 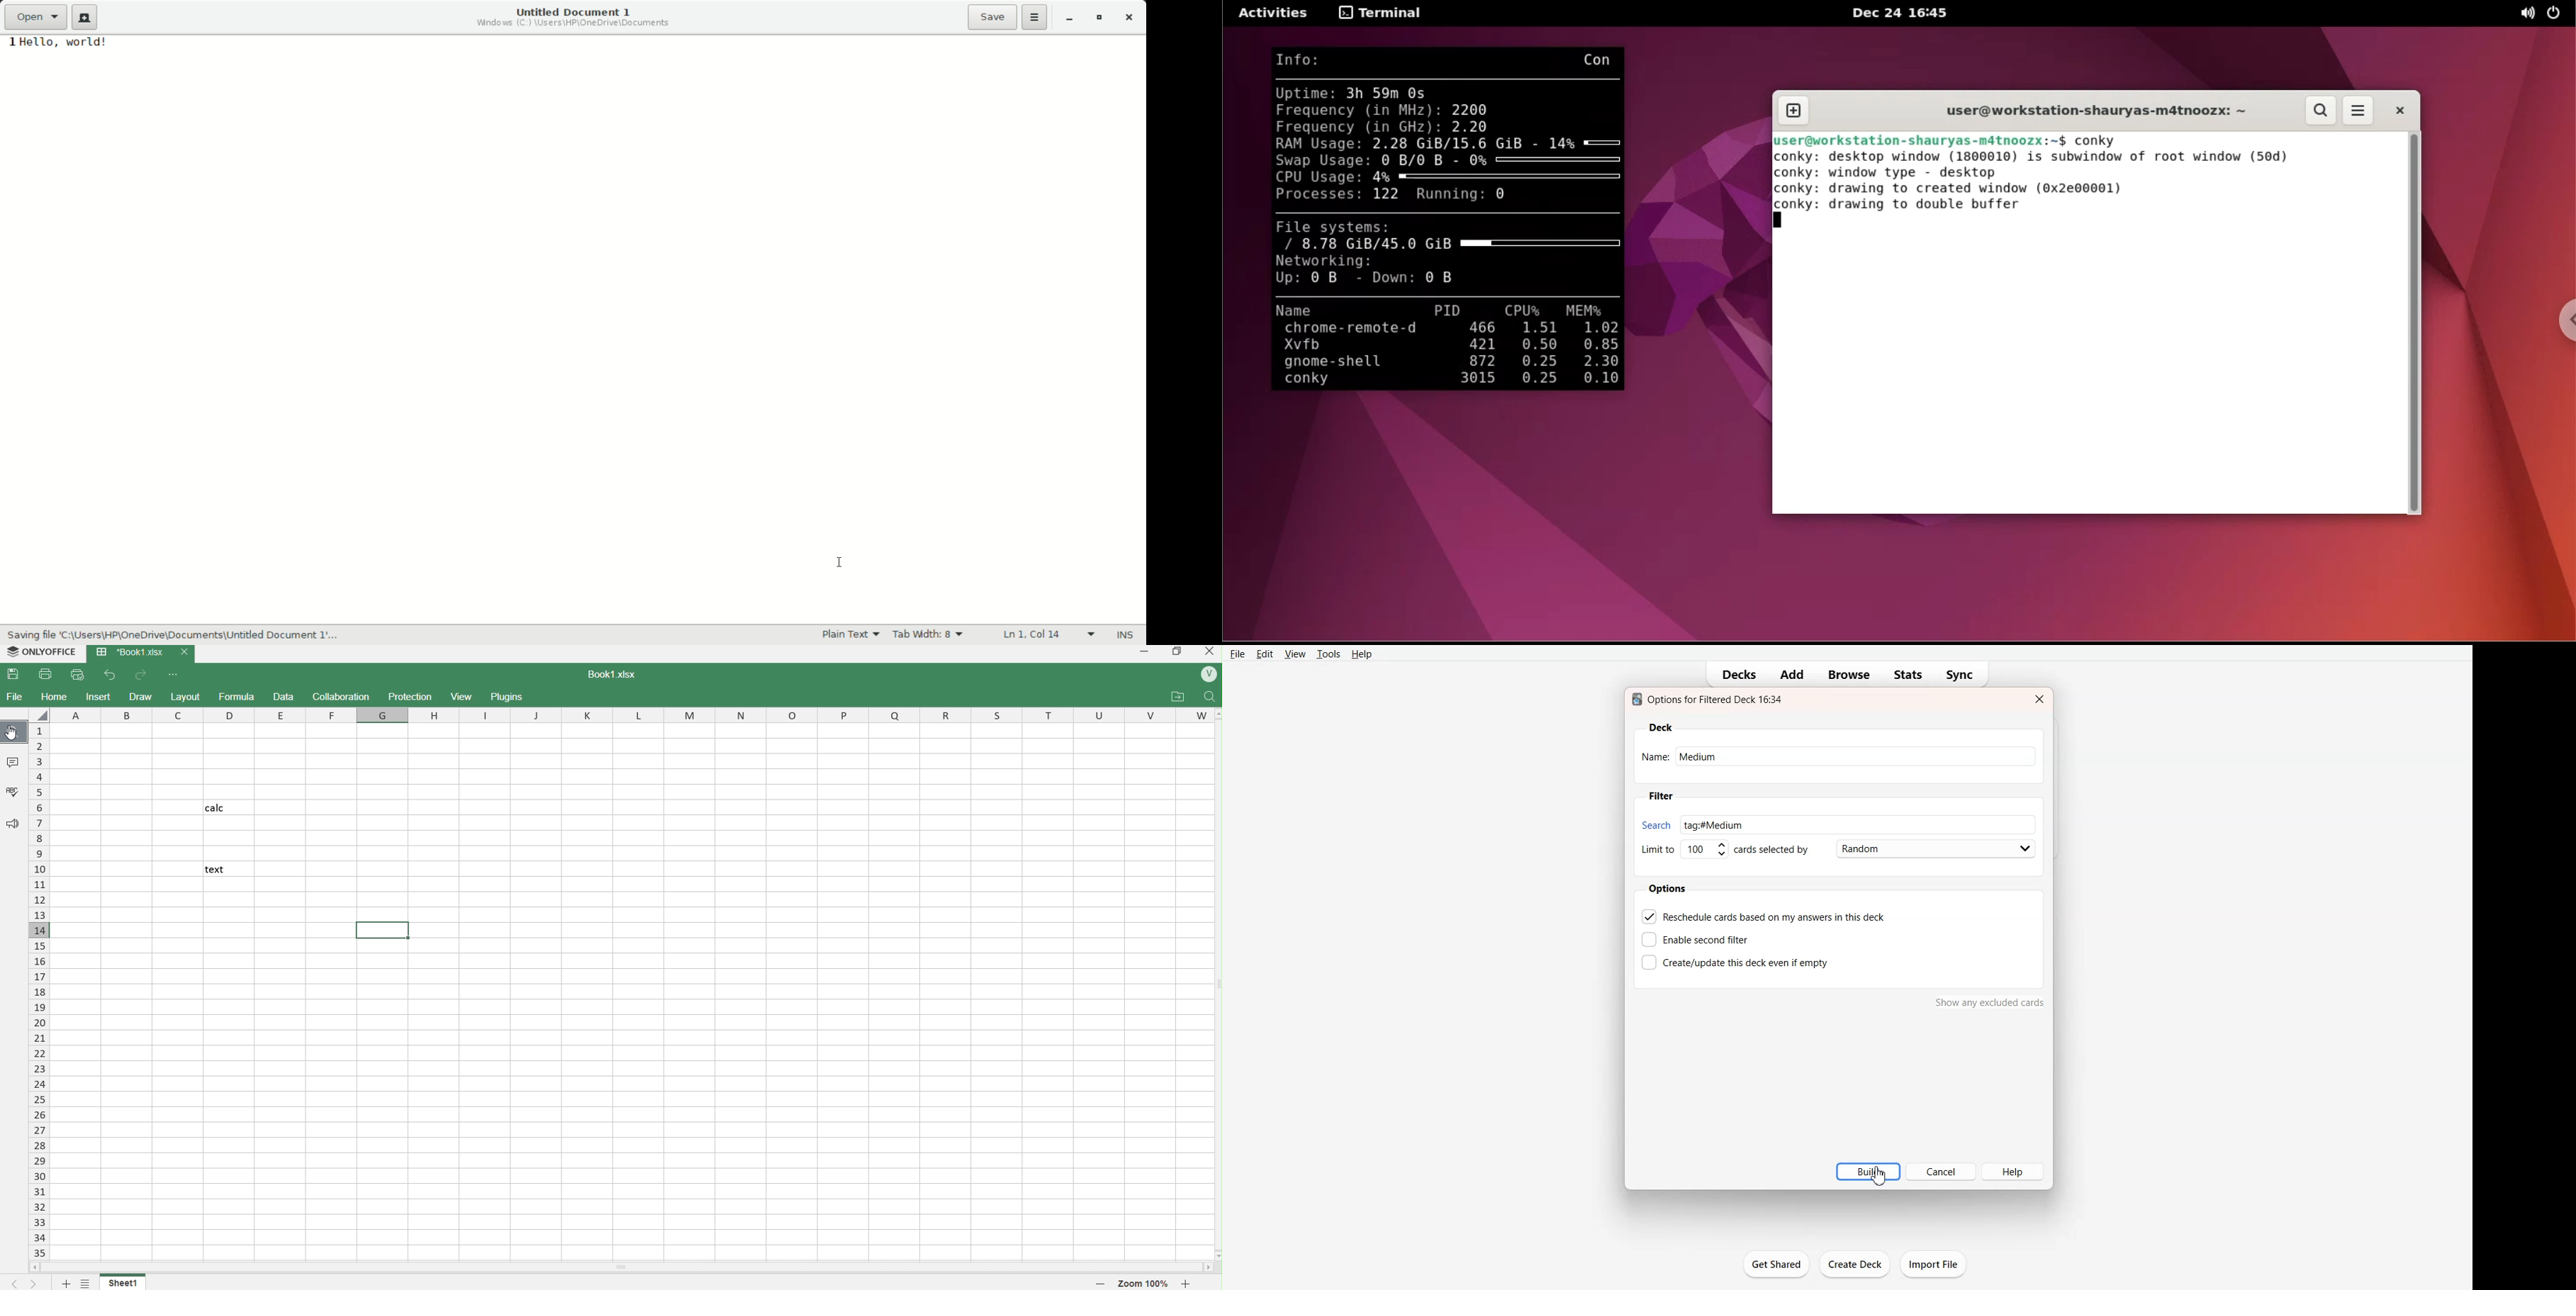 I want to click on Sync, so click(x=1964, y=675).